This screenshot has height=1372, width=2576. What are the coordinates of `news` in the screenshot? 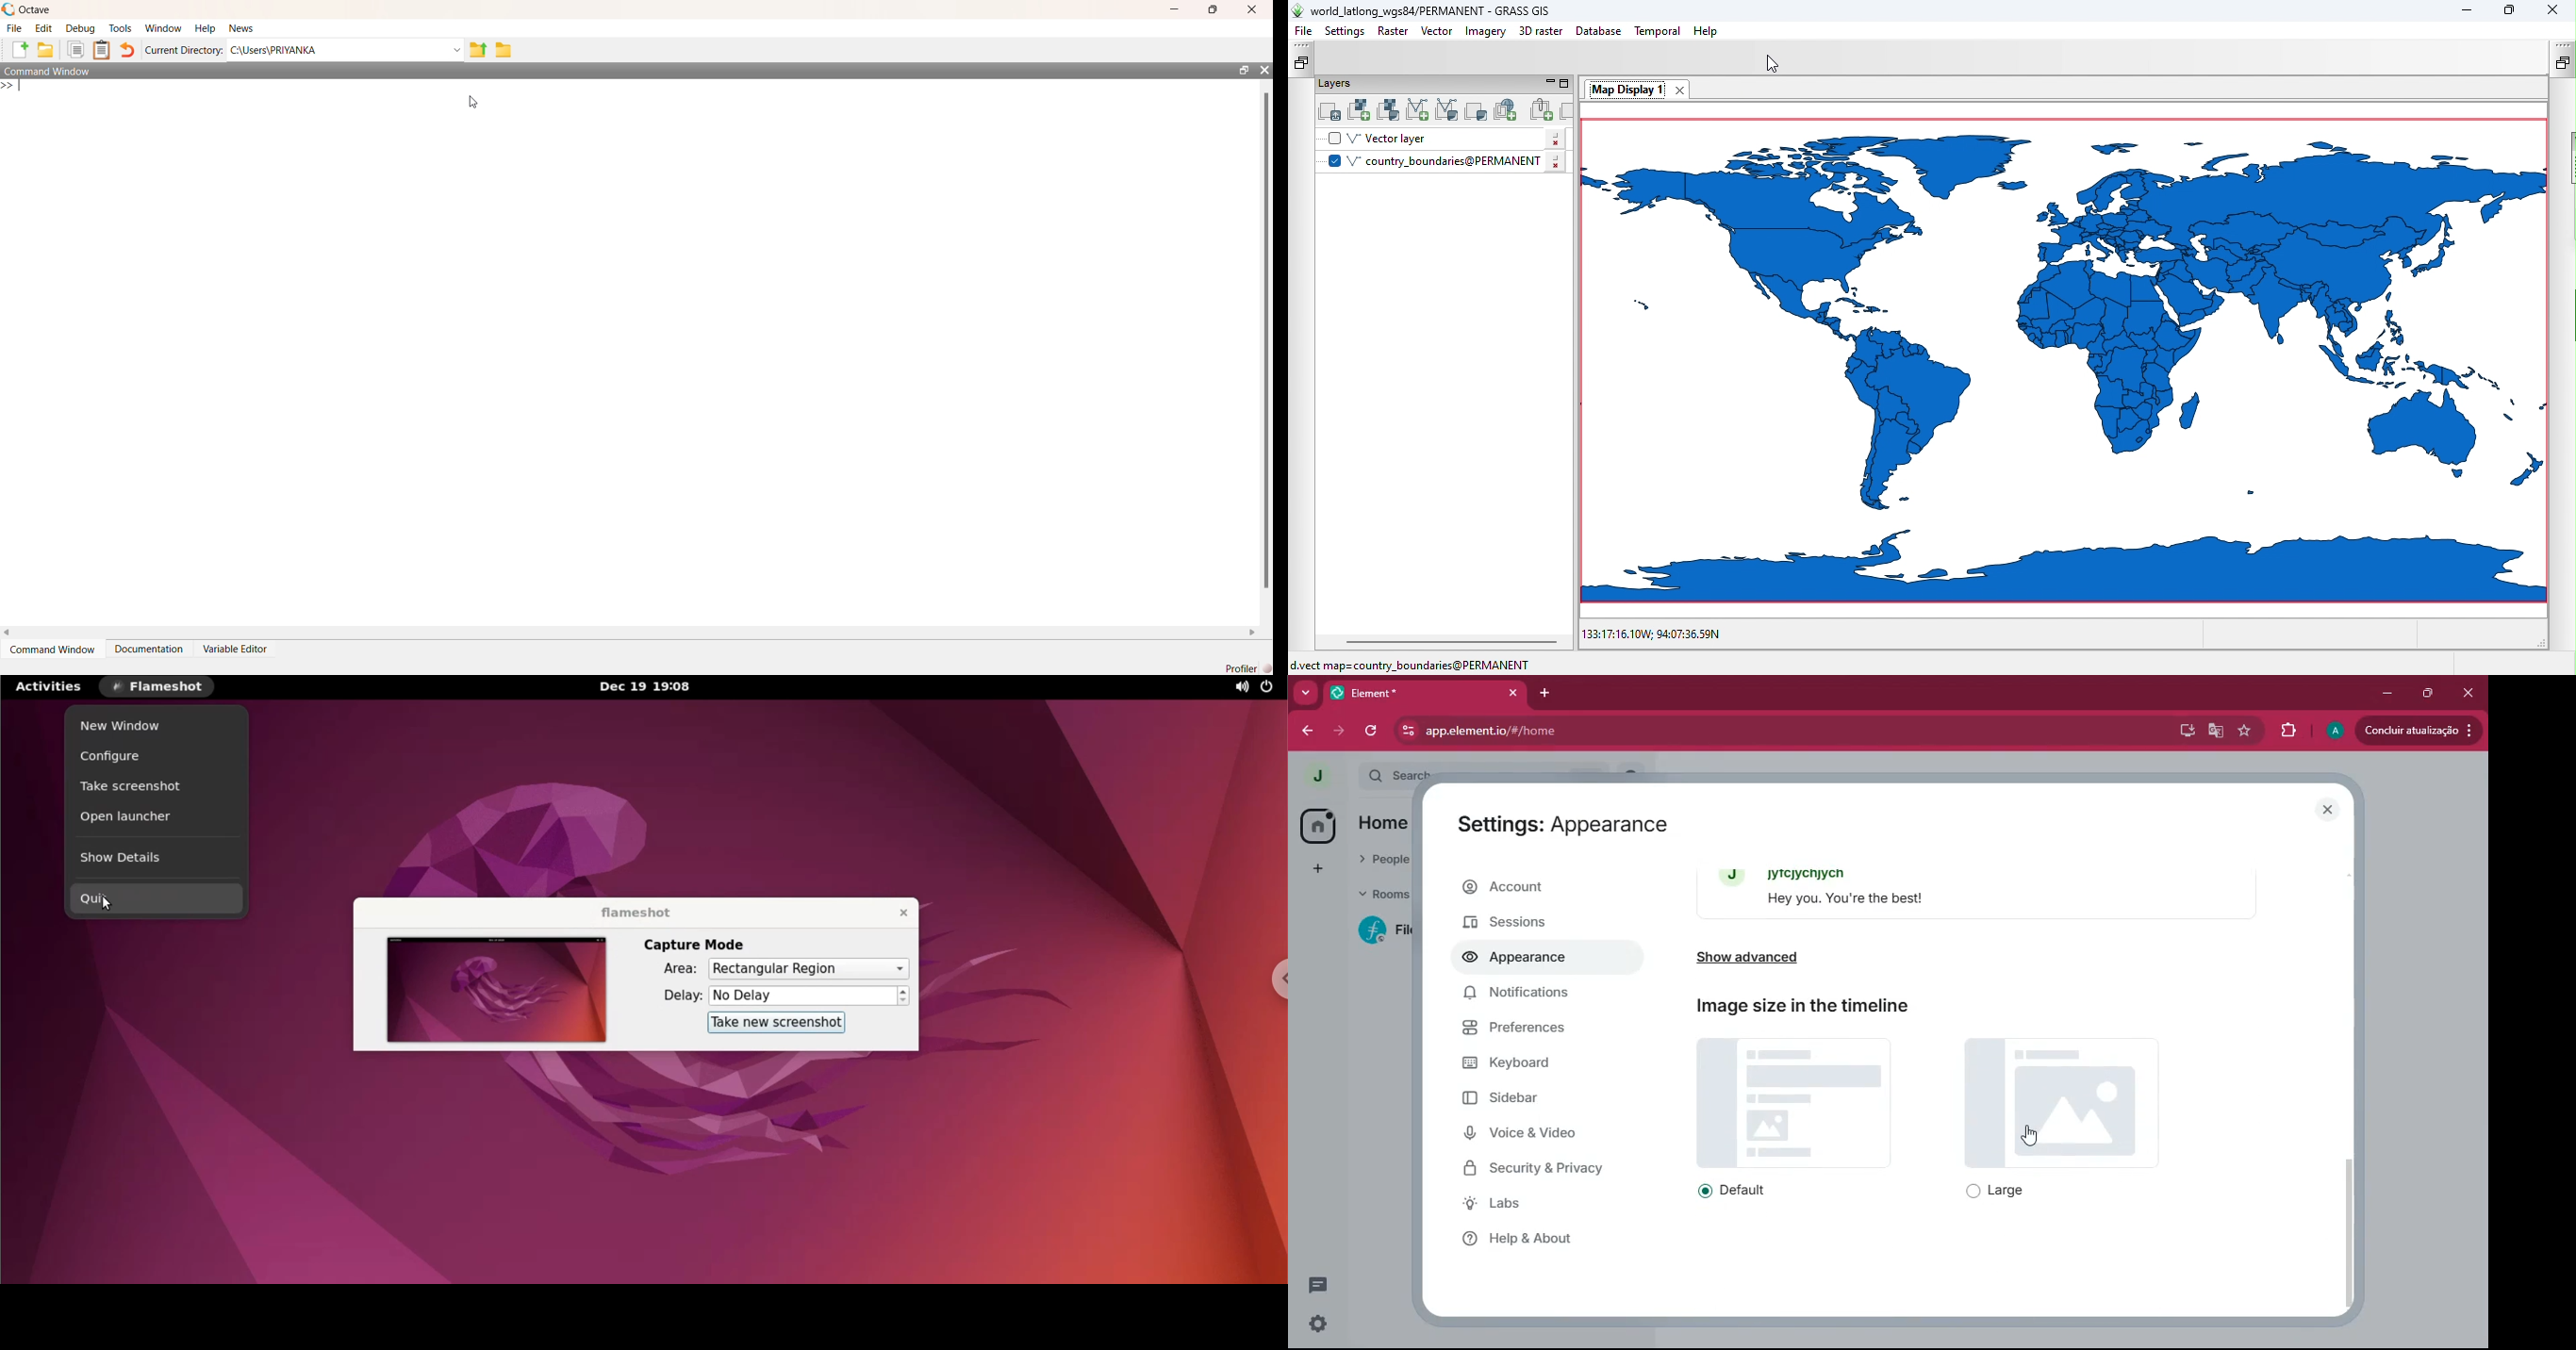 It's located at (245, 29).